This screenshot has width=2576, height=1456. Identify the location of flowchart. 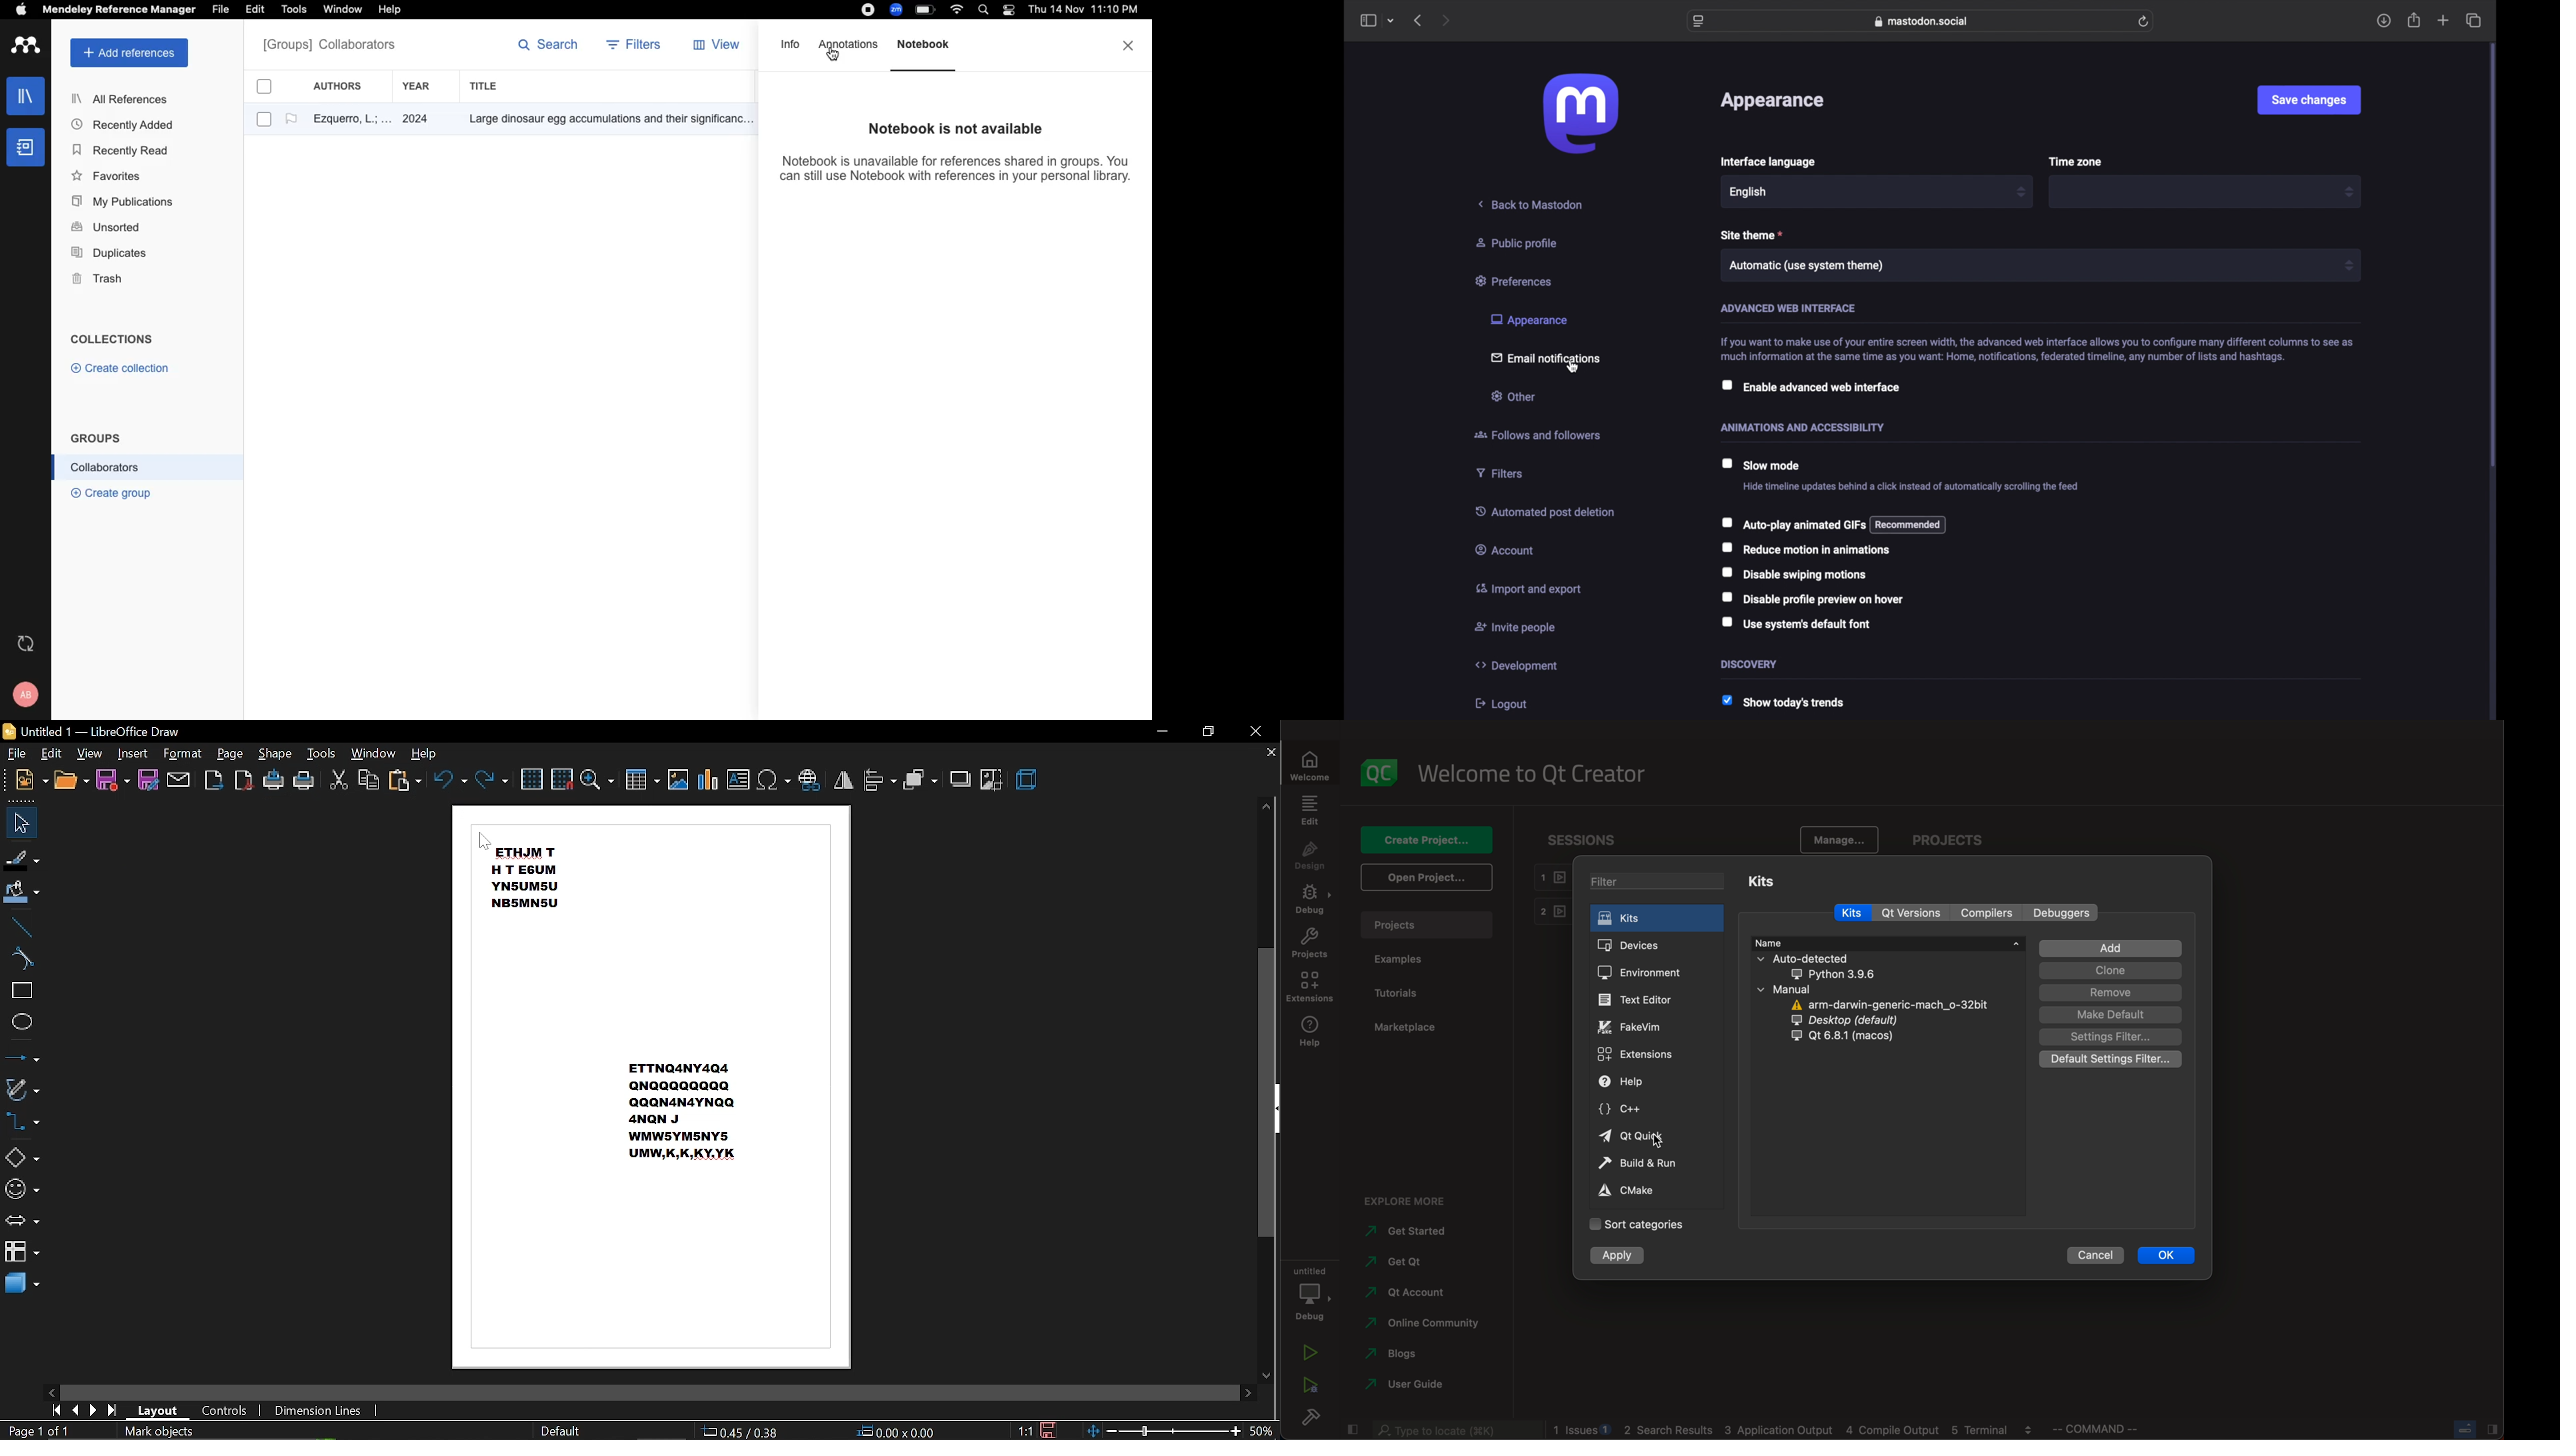
(21, 1253).